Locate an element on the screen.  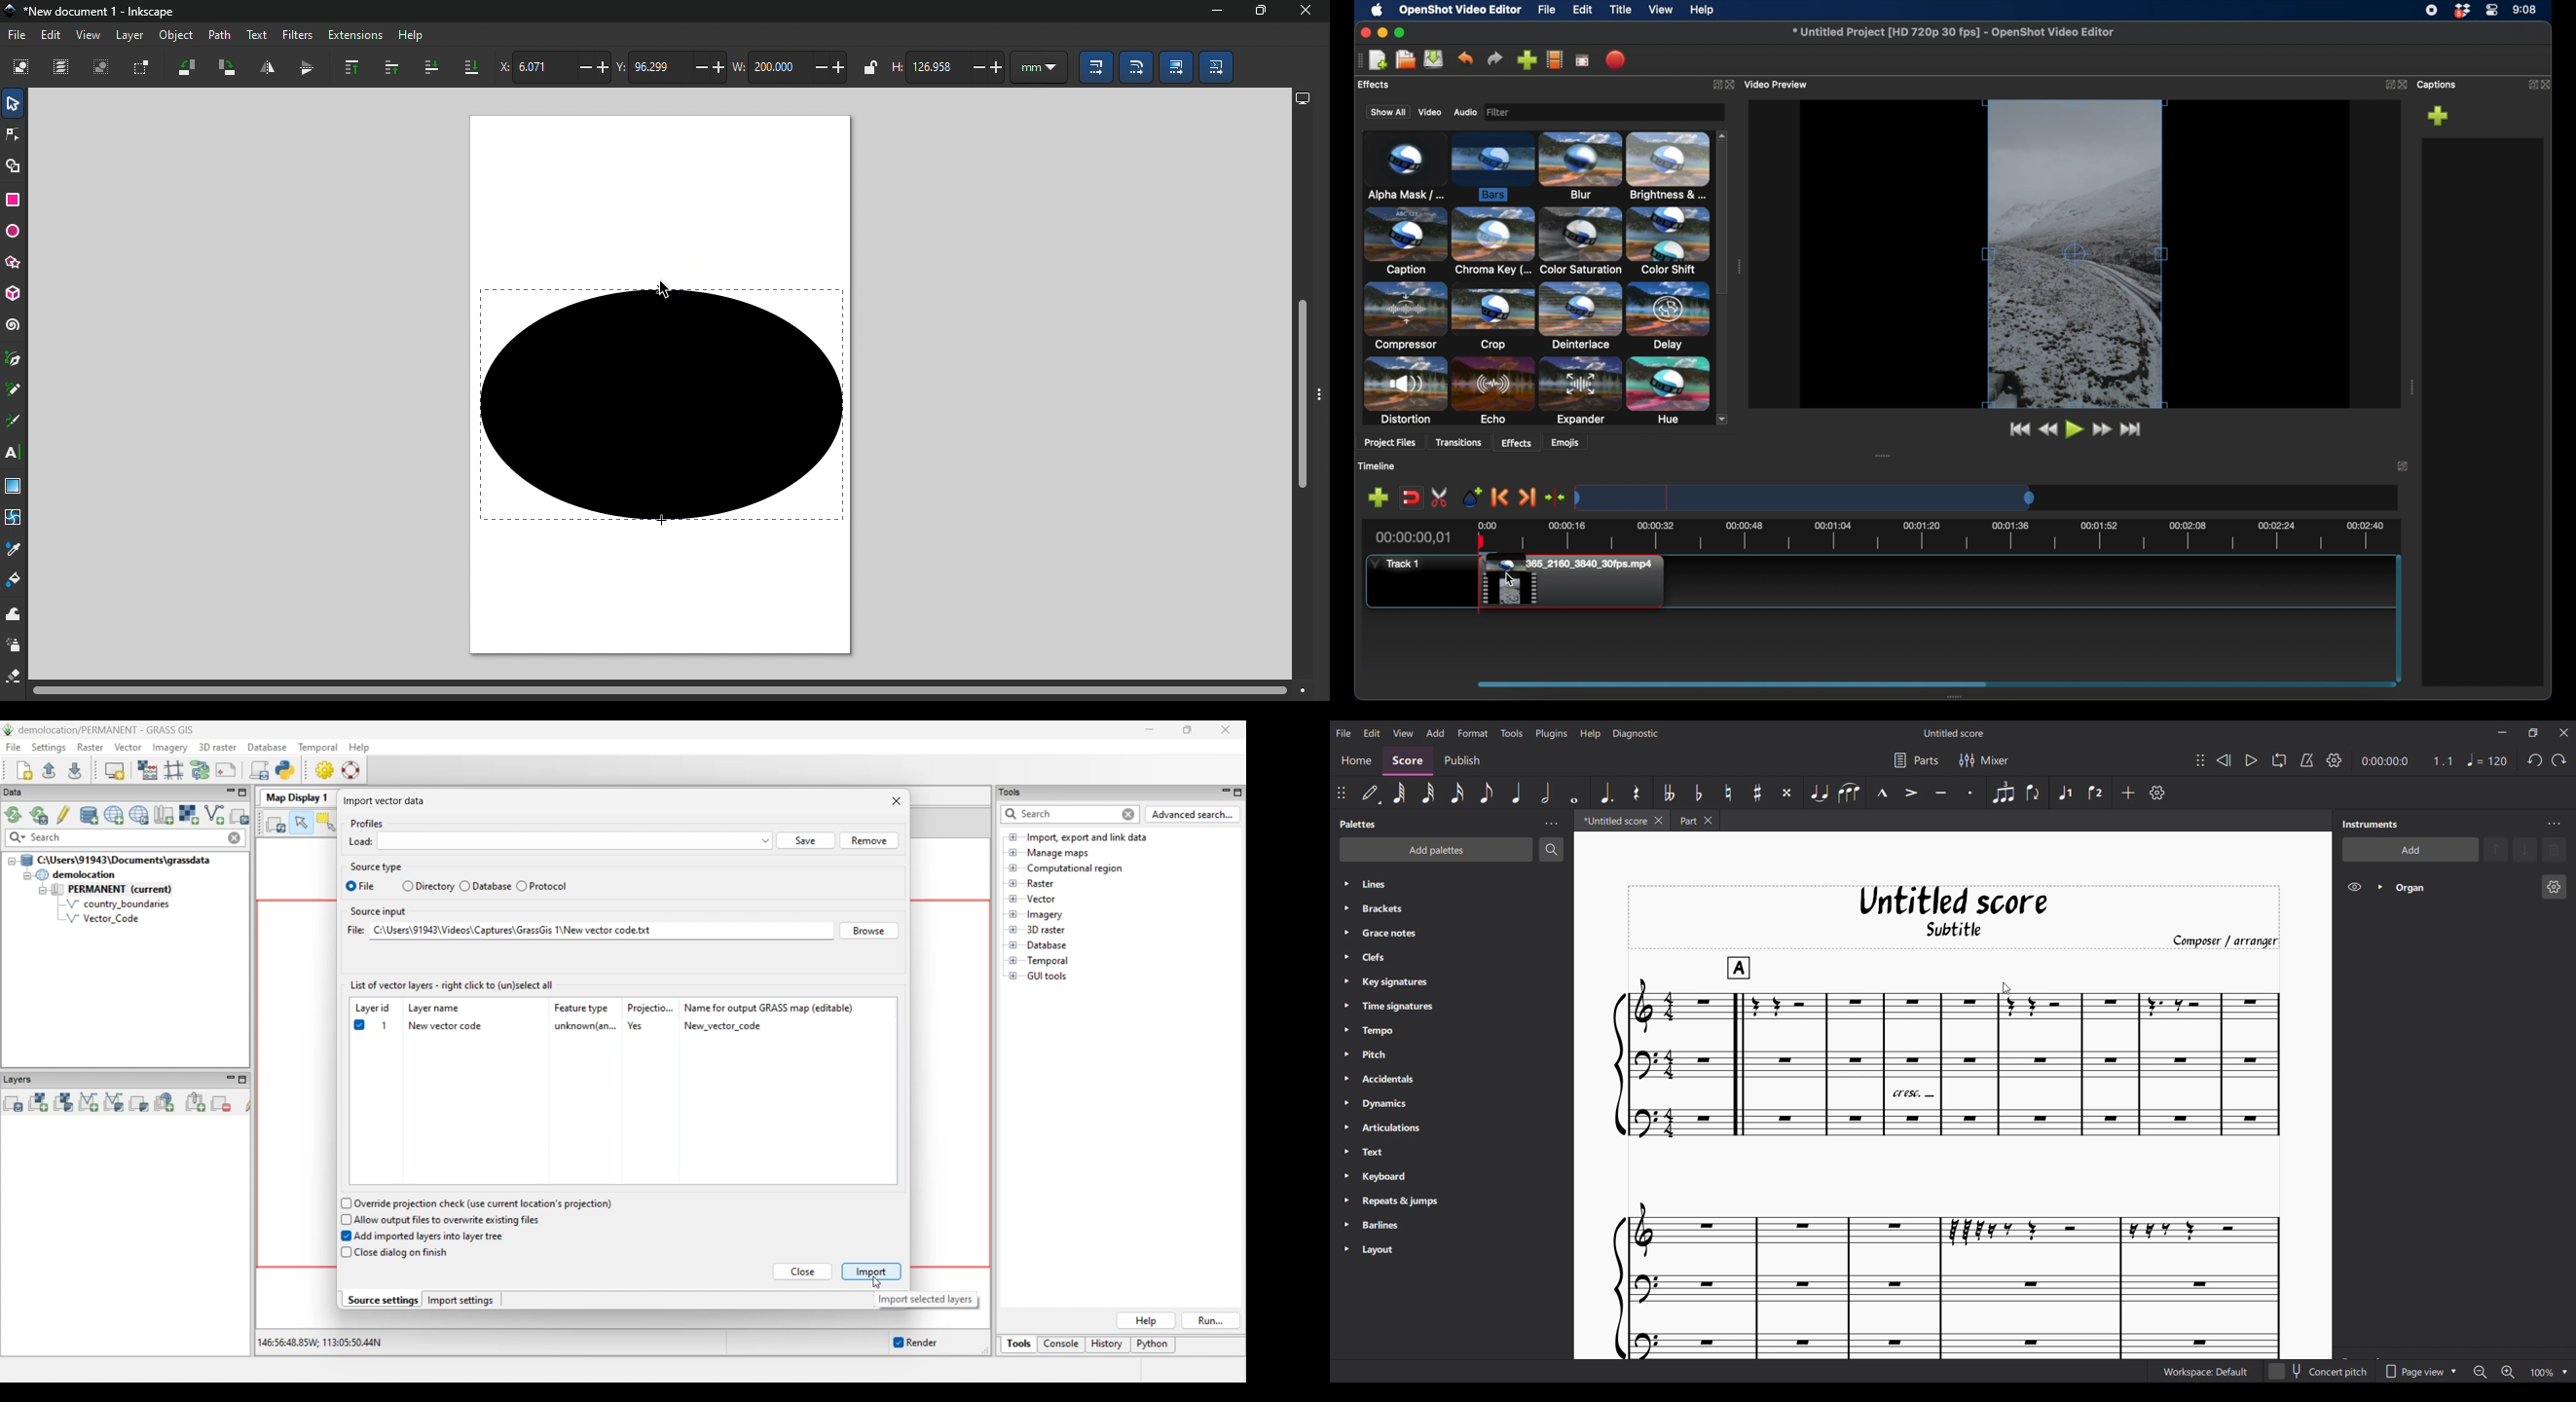
Rectangle tool is located at coordinates (15, 200).